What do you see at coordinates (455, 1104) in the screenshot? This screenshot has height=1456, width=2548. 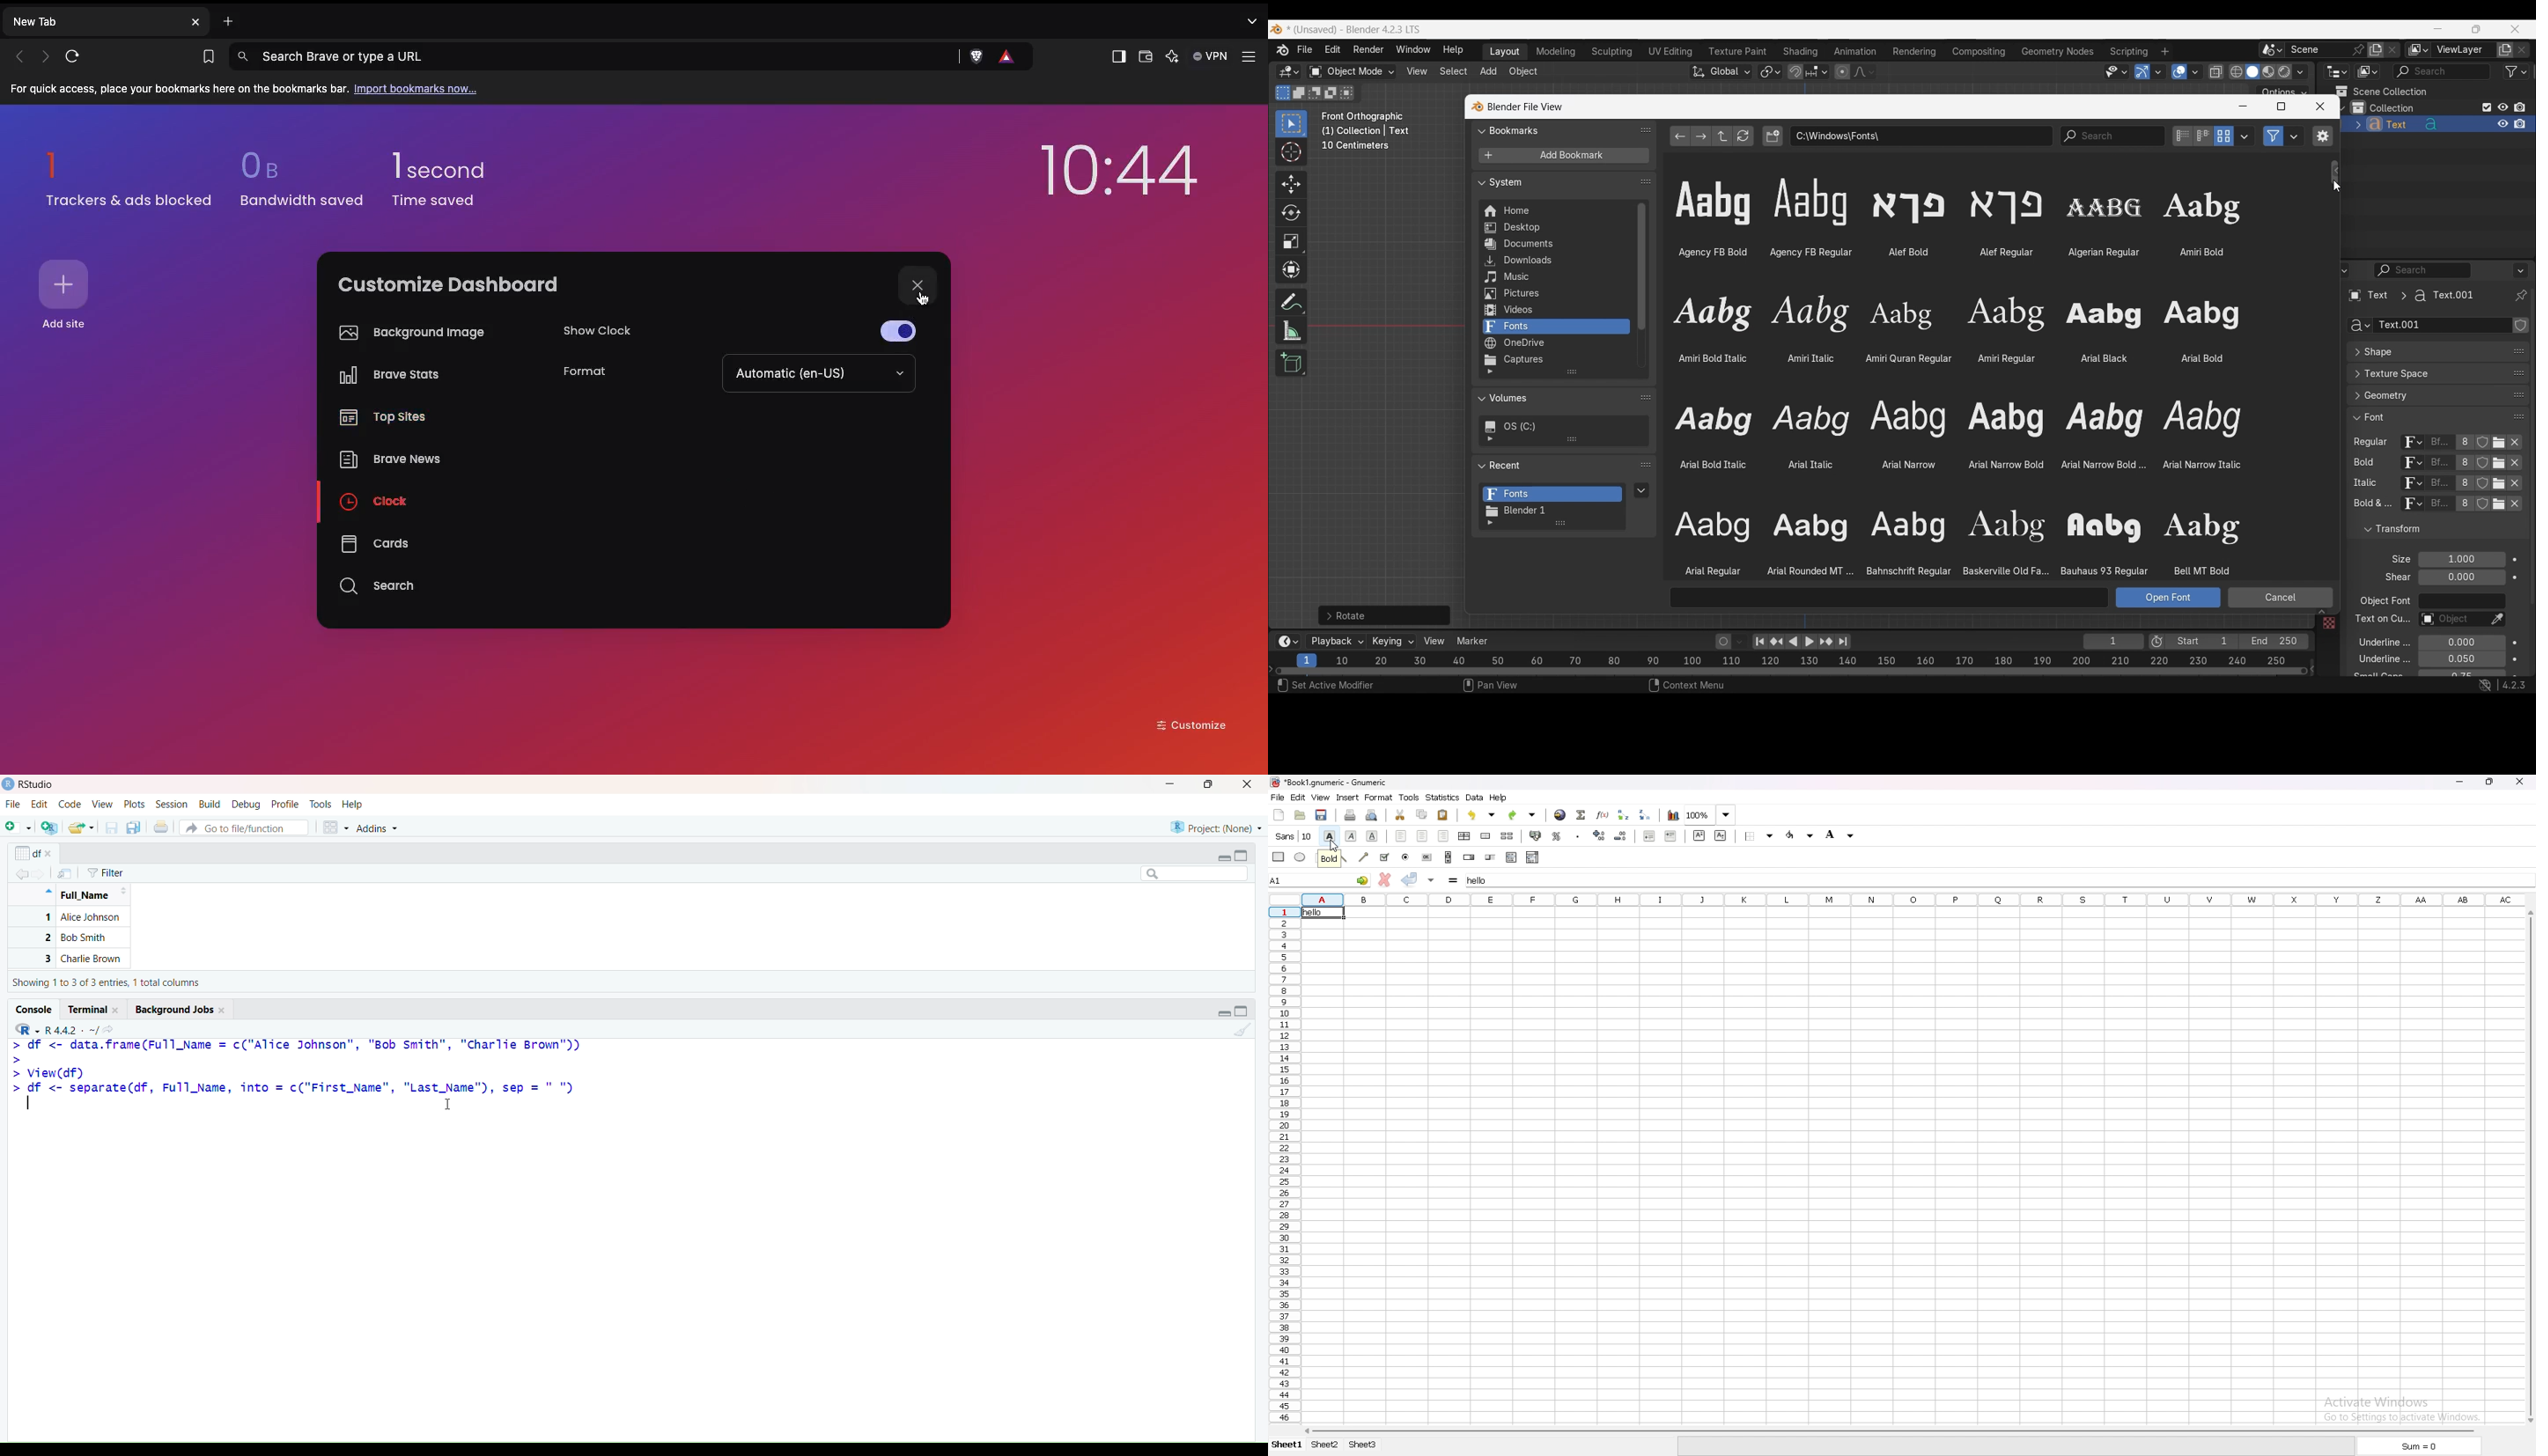 I see `Cursor` at bounding box center [455, 1104].